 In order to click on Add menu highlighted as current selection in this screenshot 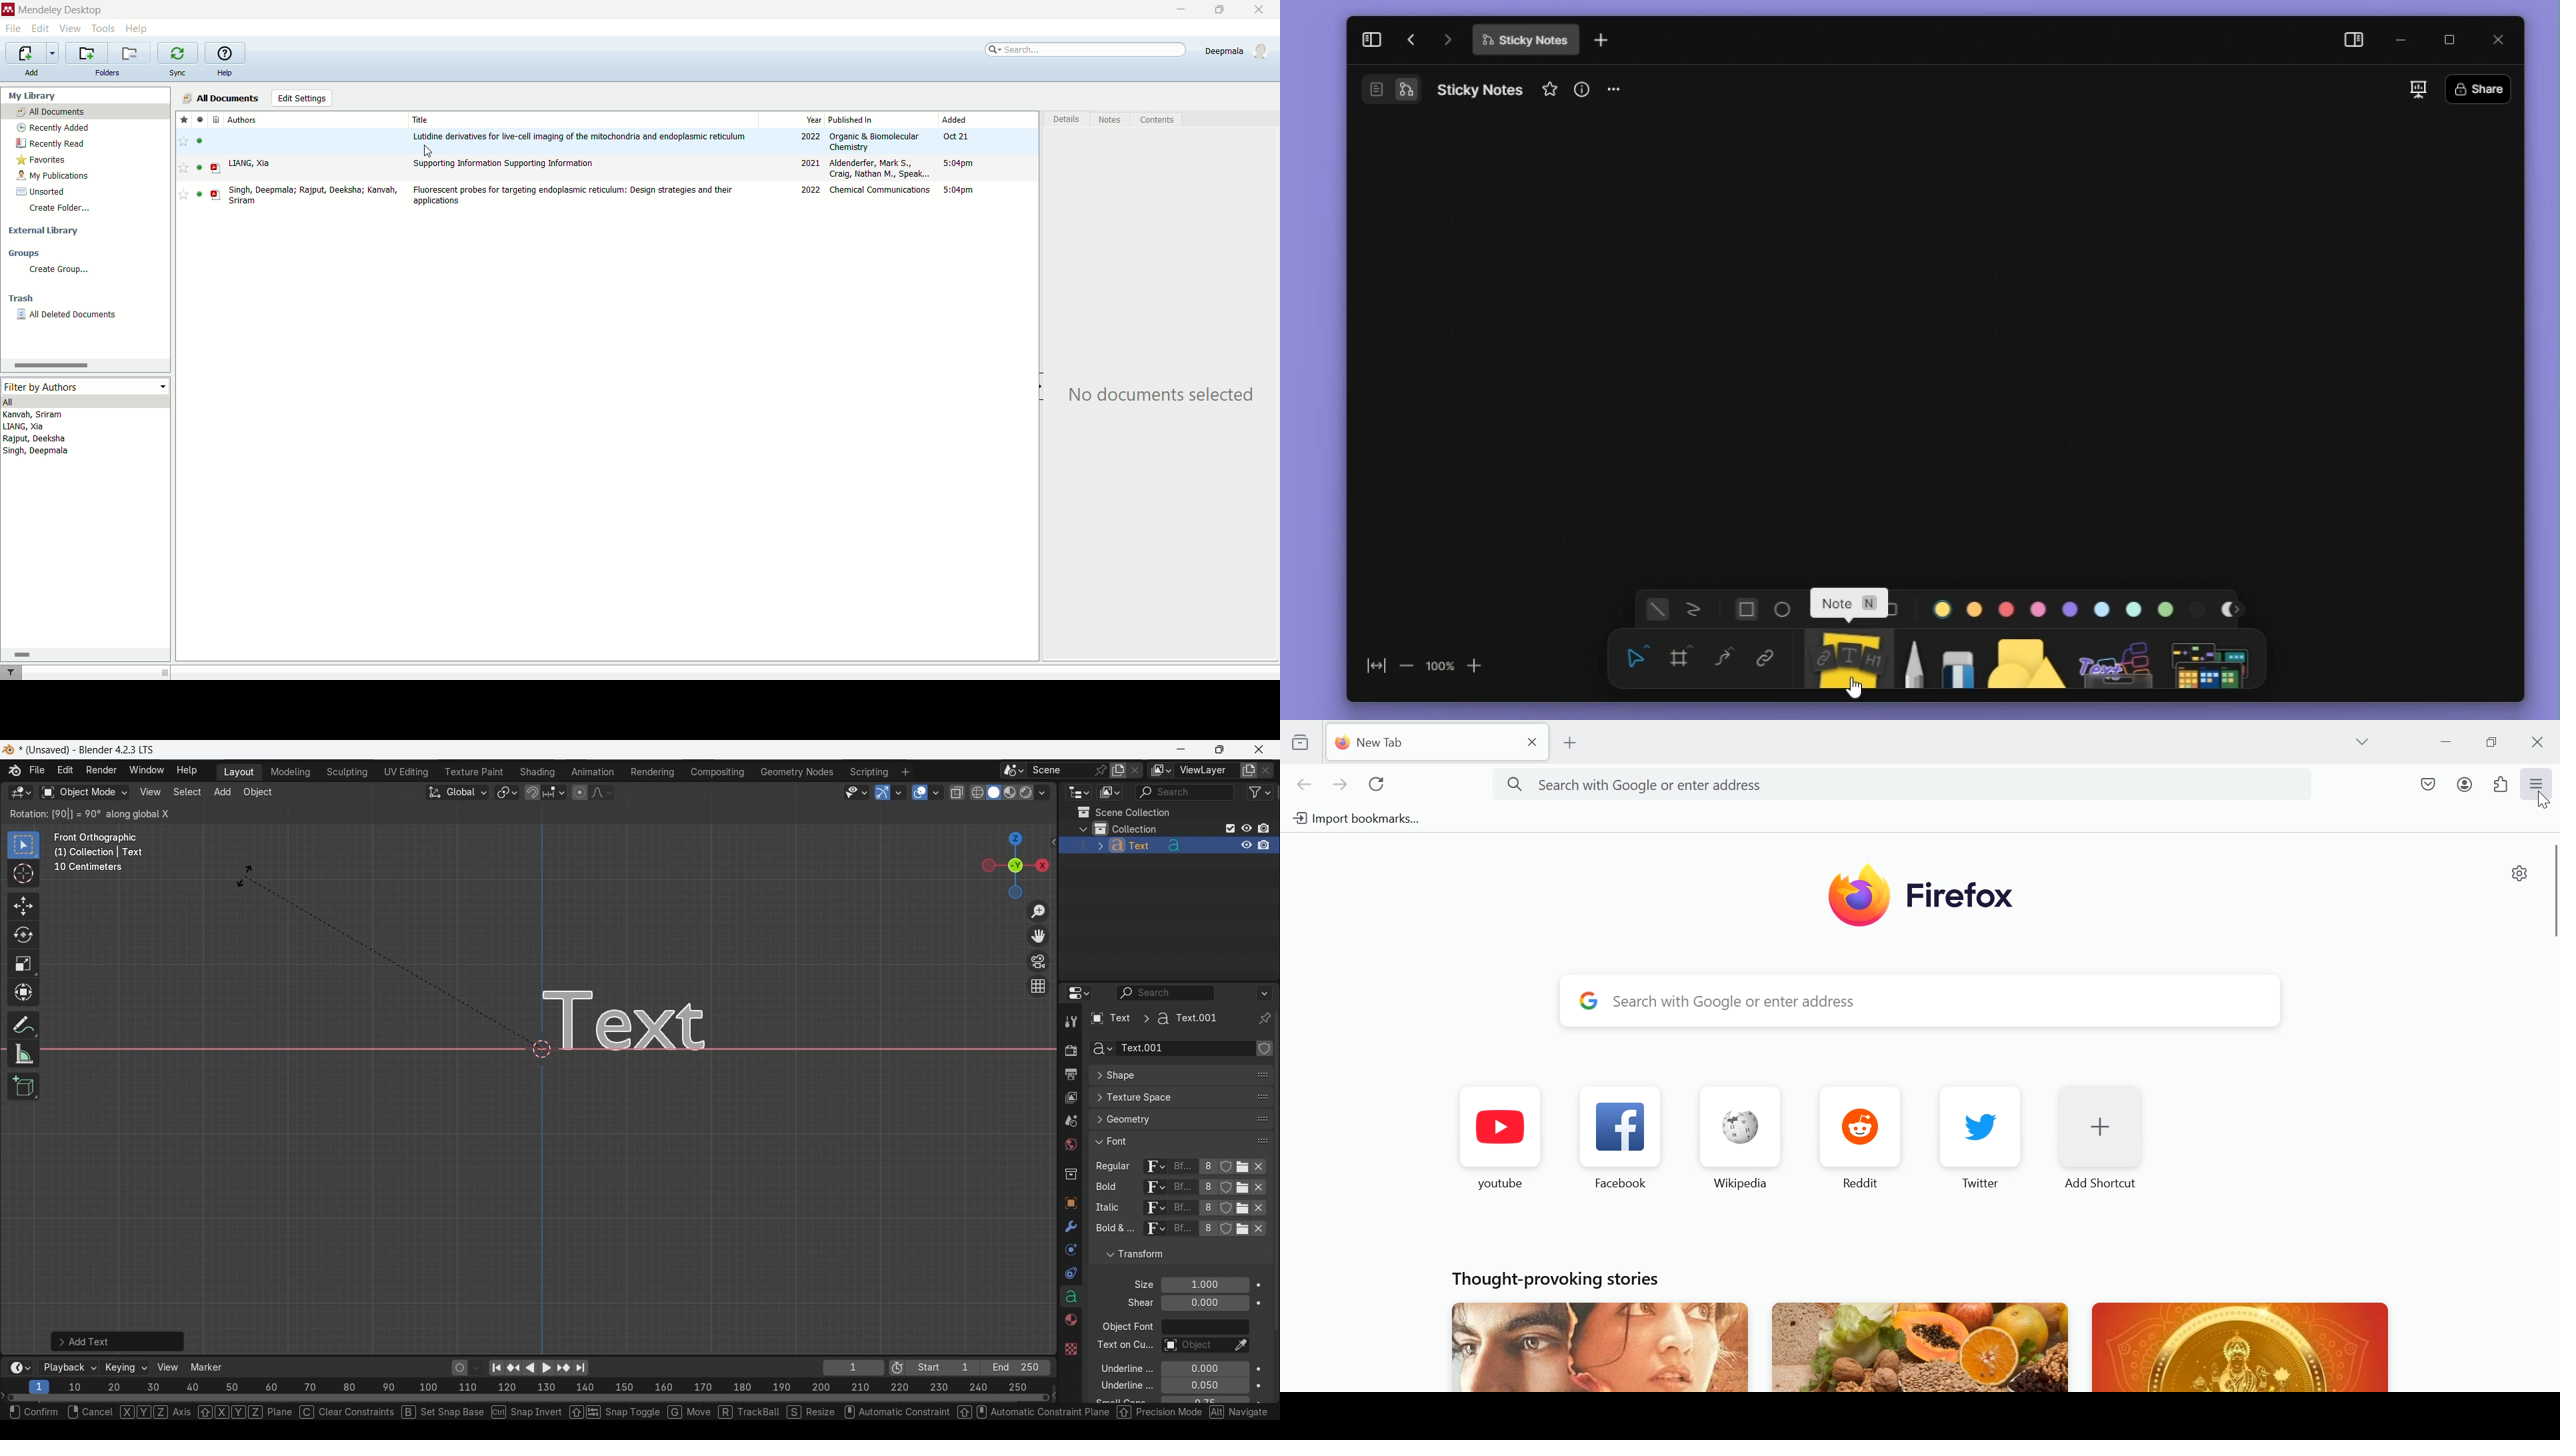, I will do `click(223, 793)`.